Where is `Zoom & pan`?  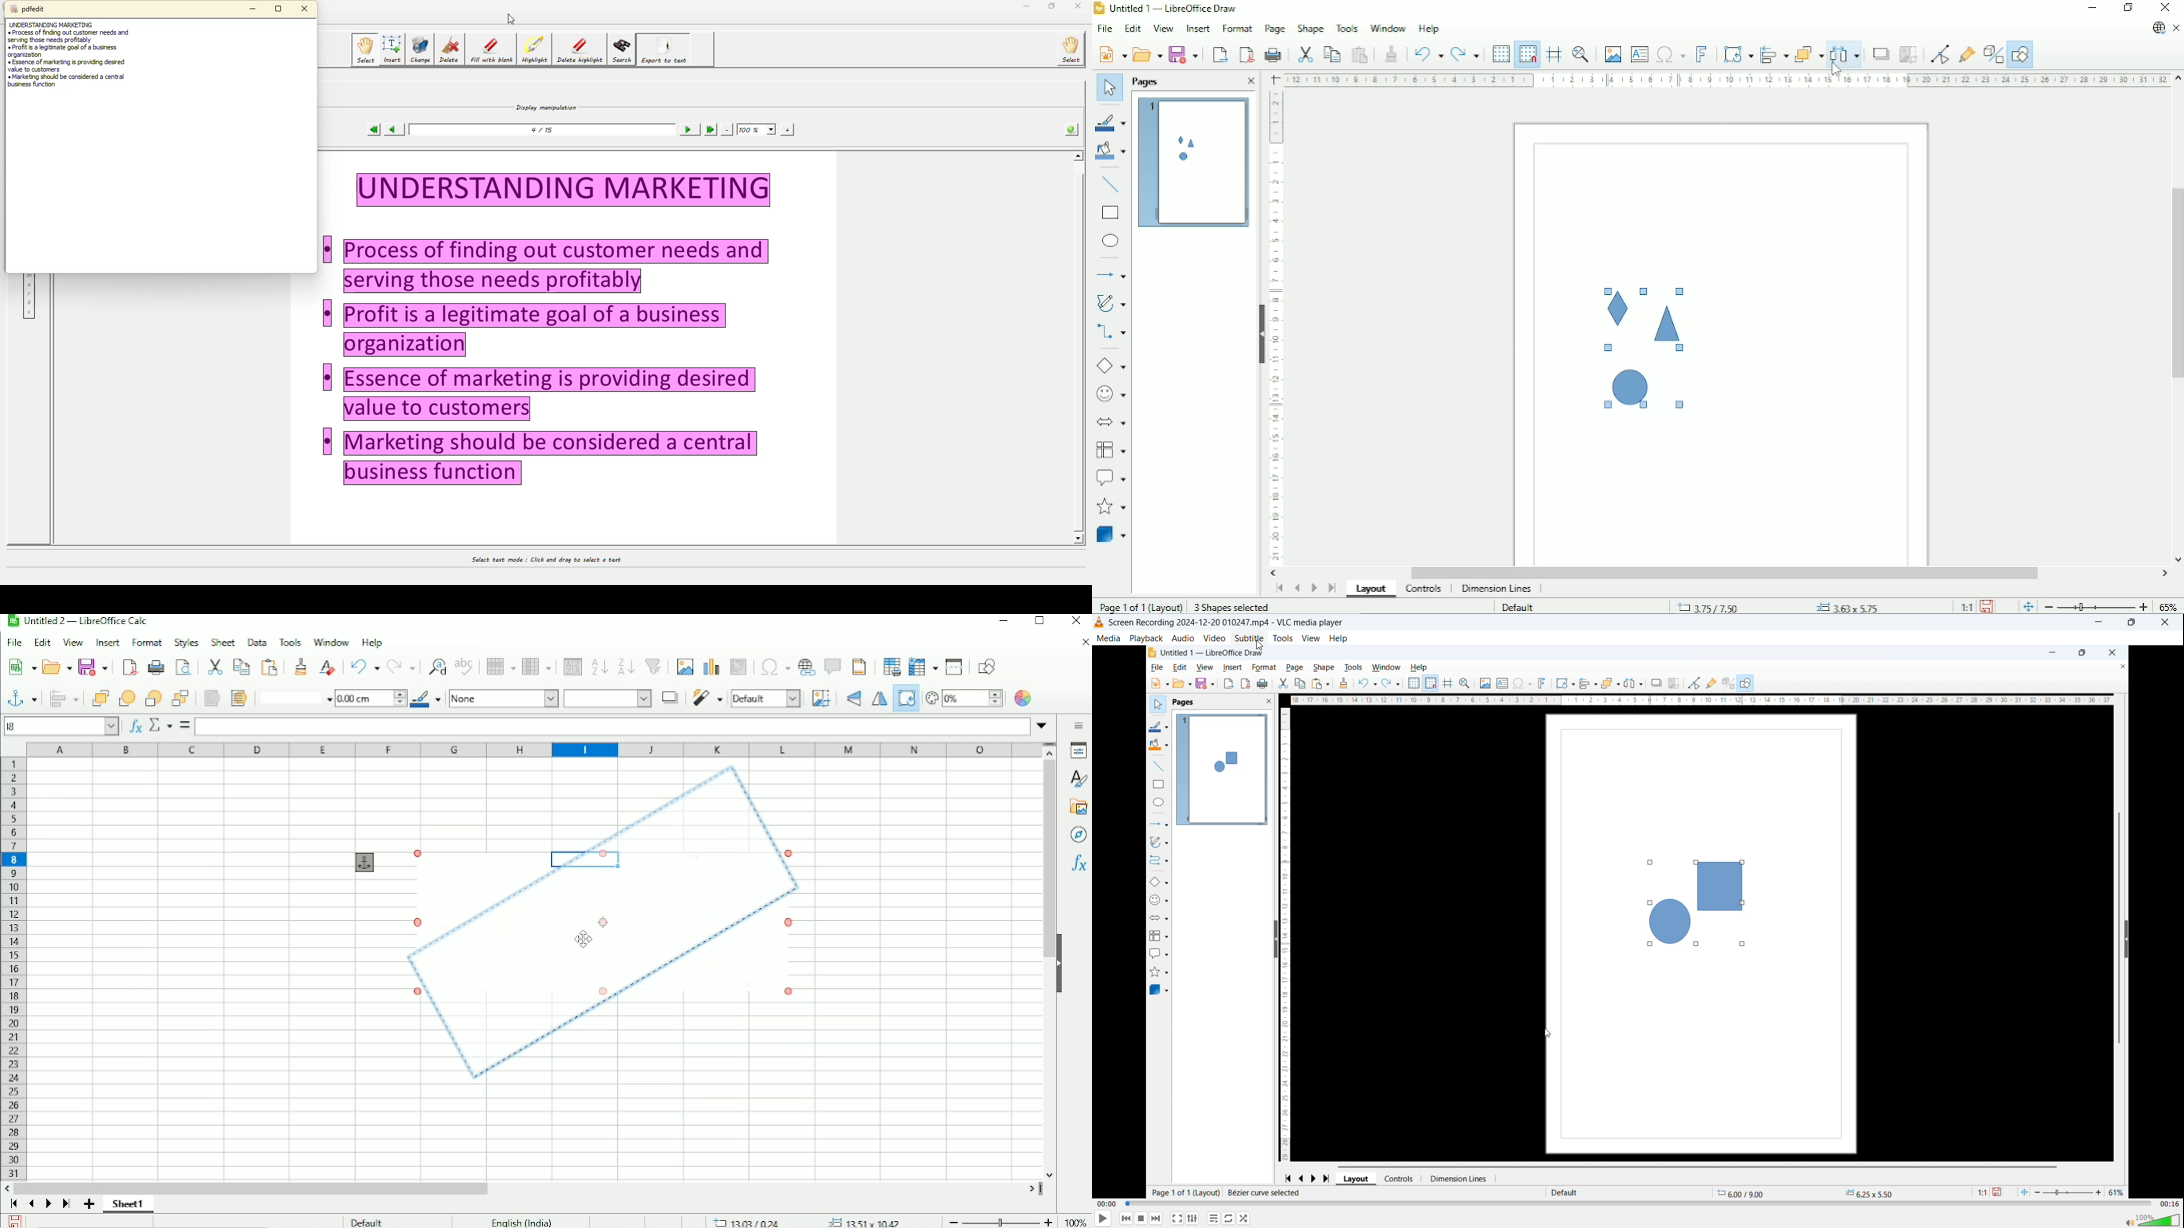
Zoom & pan is located at coordinates (1580, 54).